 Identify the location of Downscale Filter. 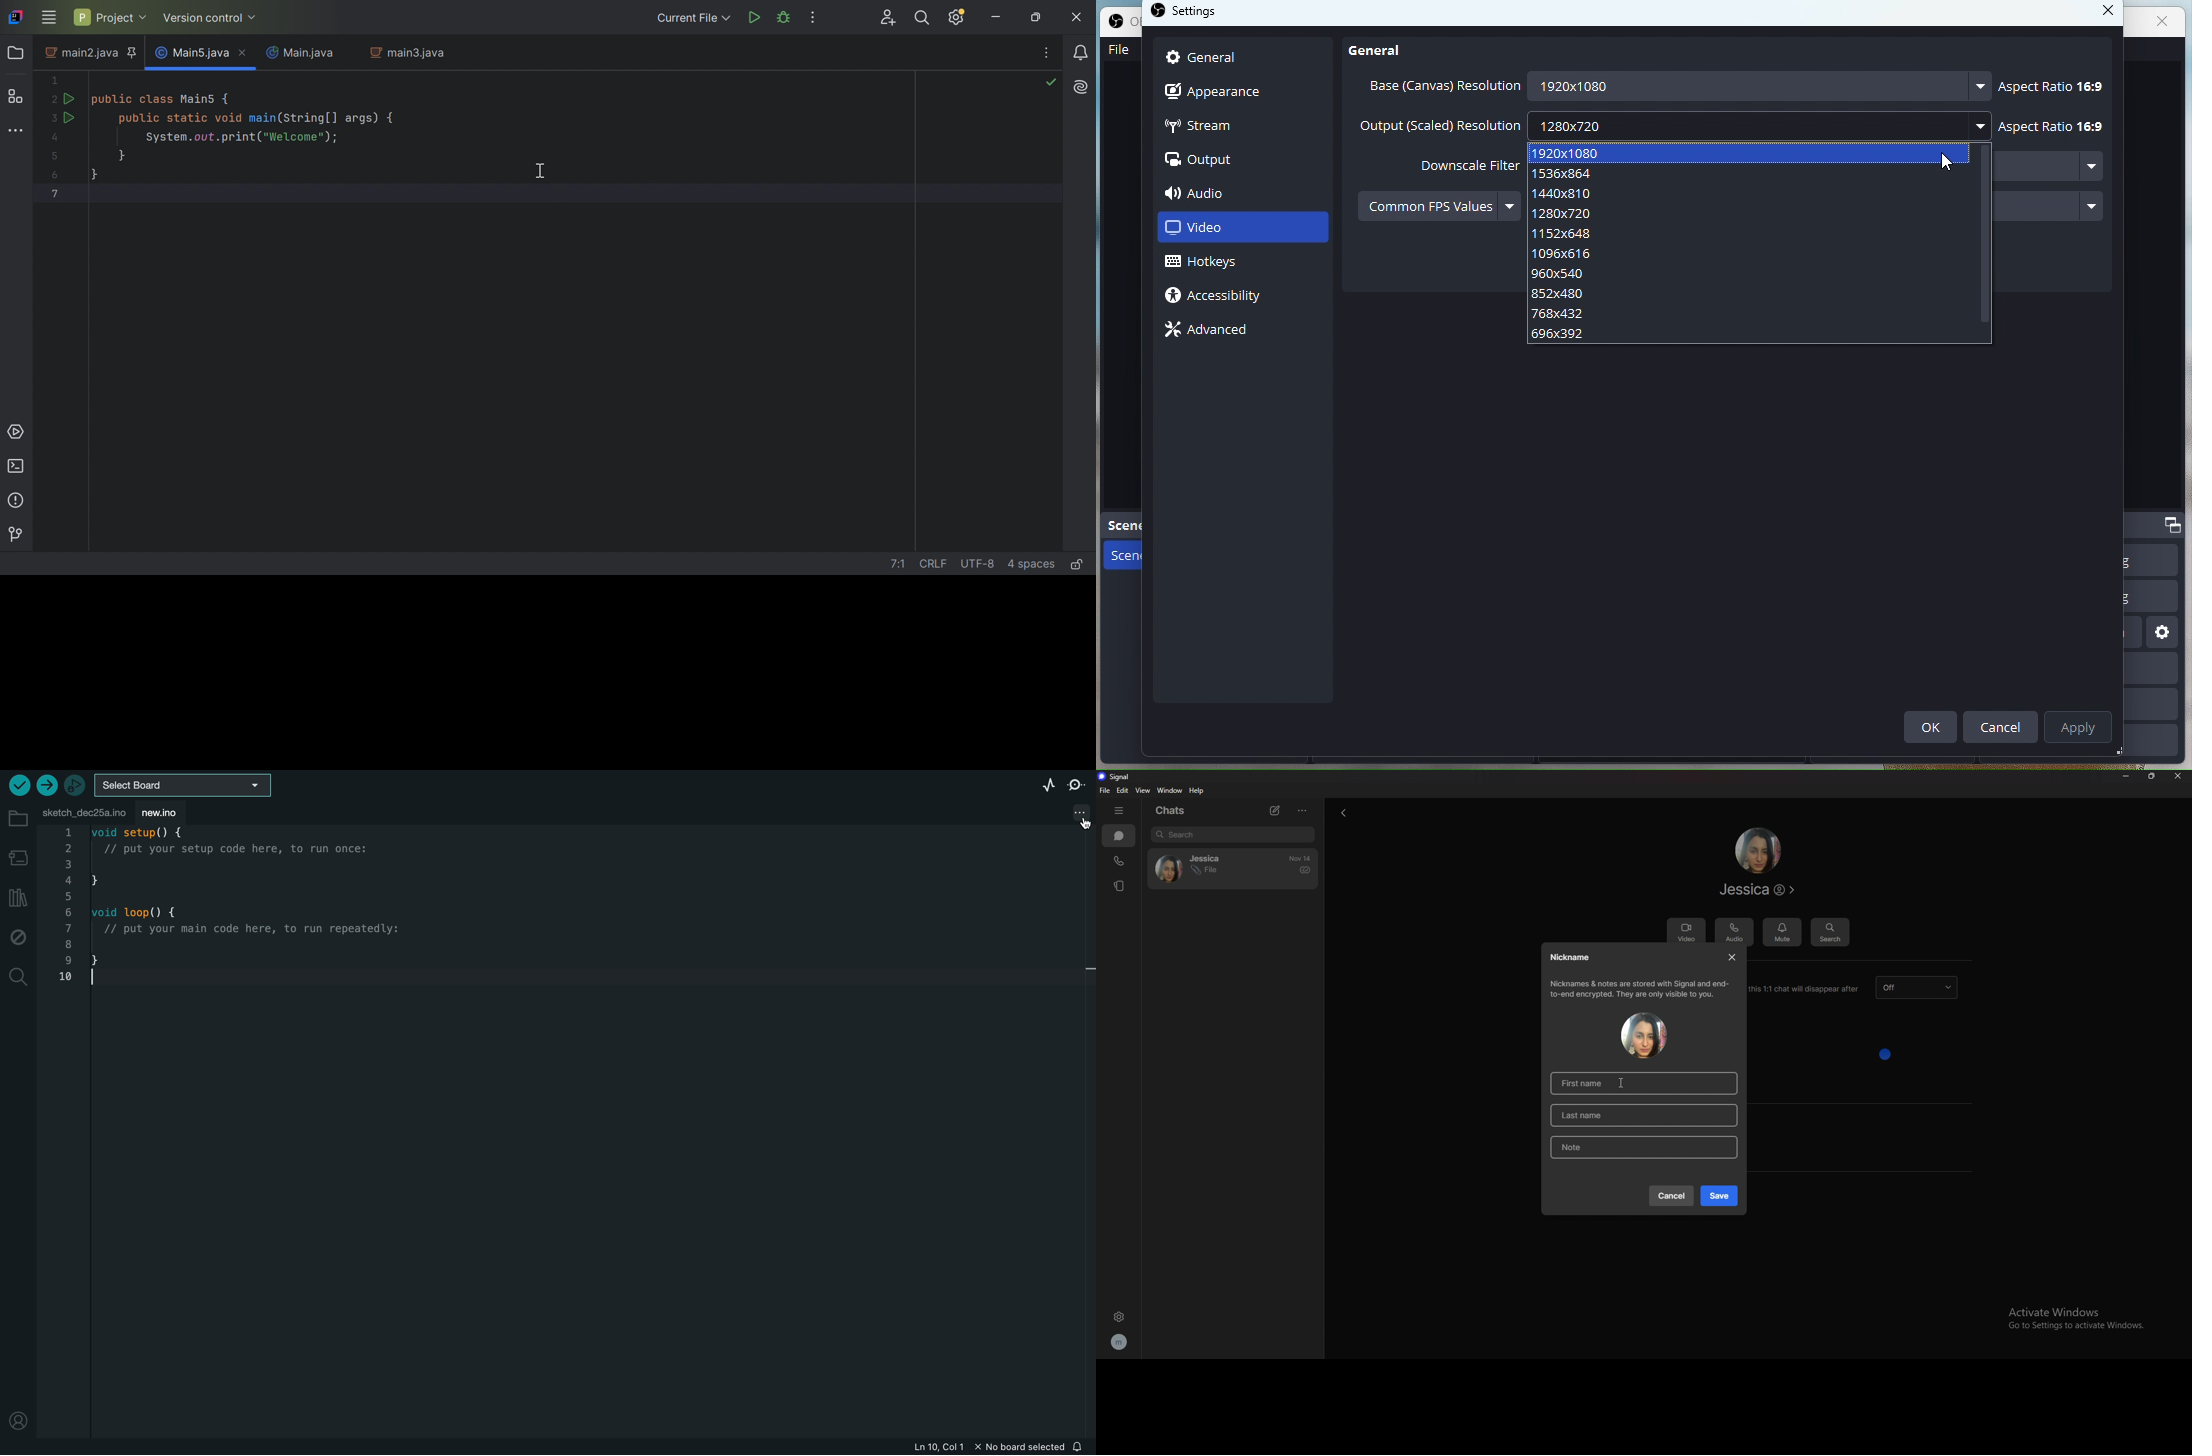
(1454, 164).